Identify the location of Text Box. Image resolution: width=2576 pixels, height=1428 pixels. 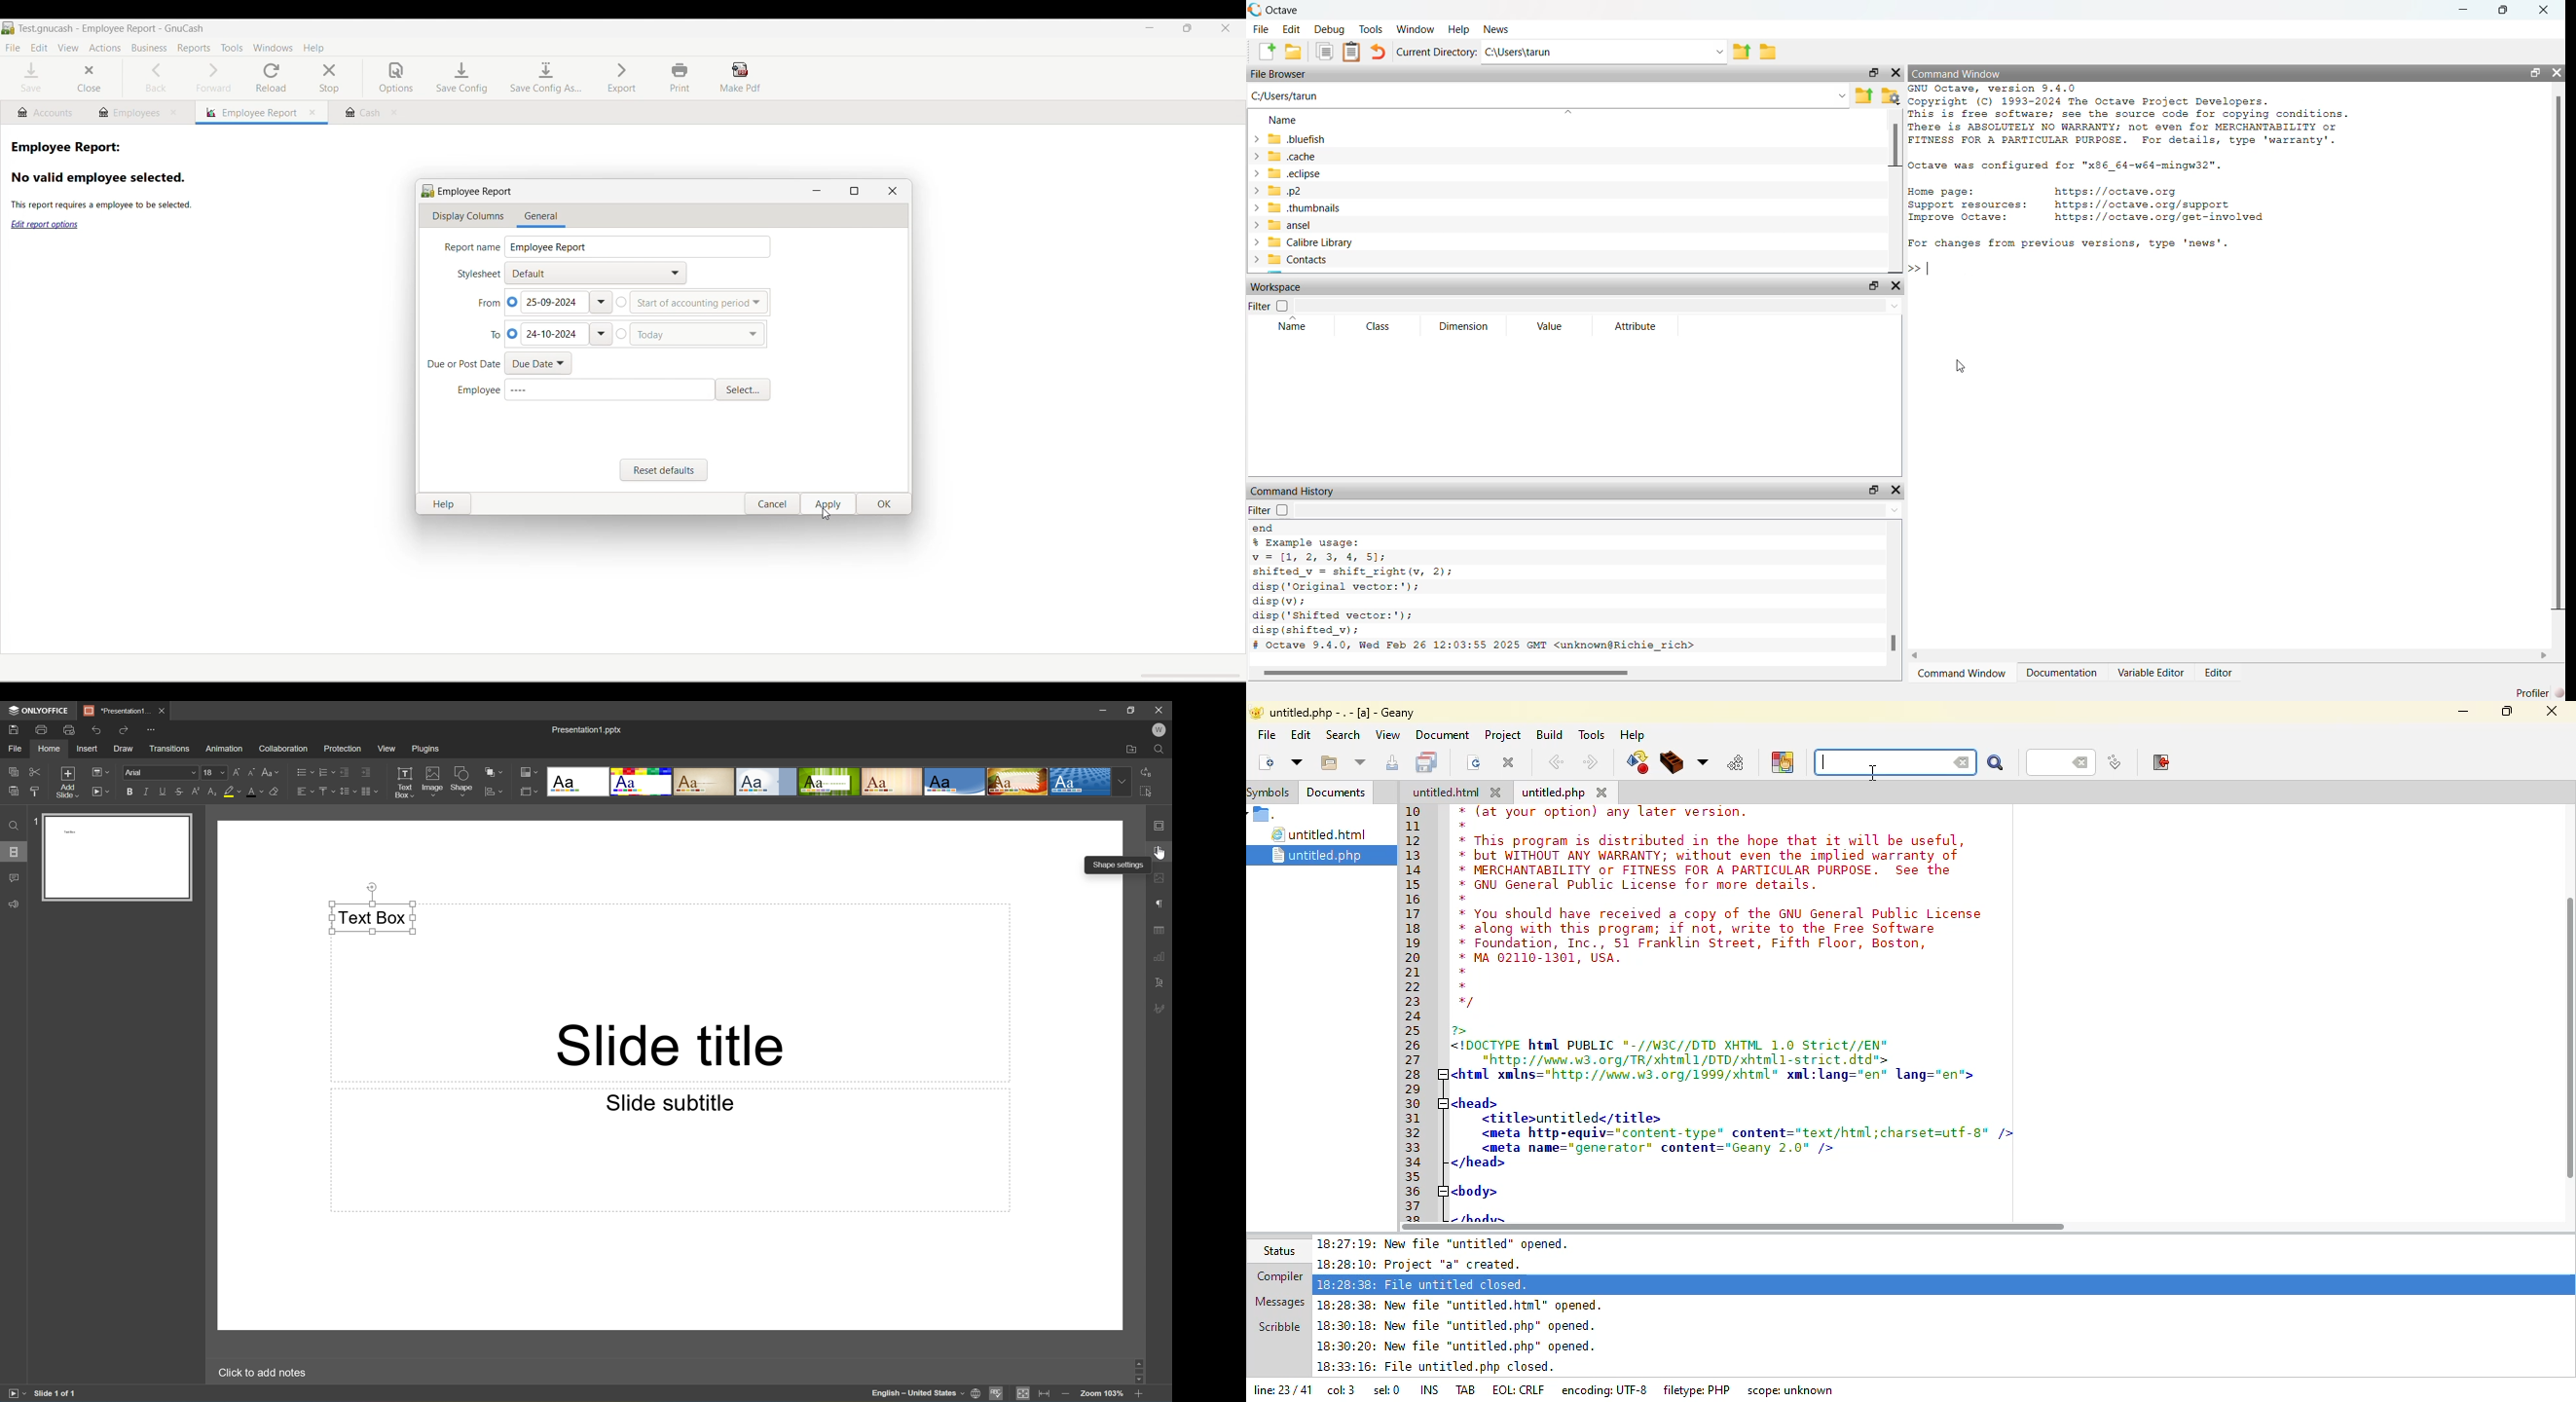
(377, 915).